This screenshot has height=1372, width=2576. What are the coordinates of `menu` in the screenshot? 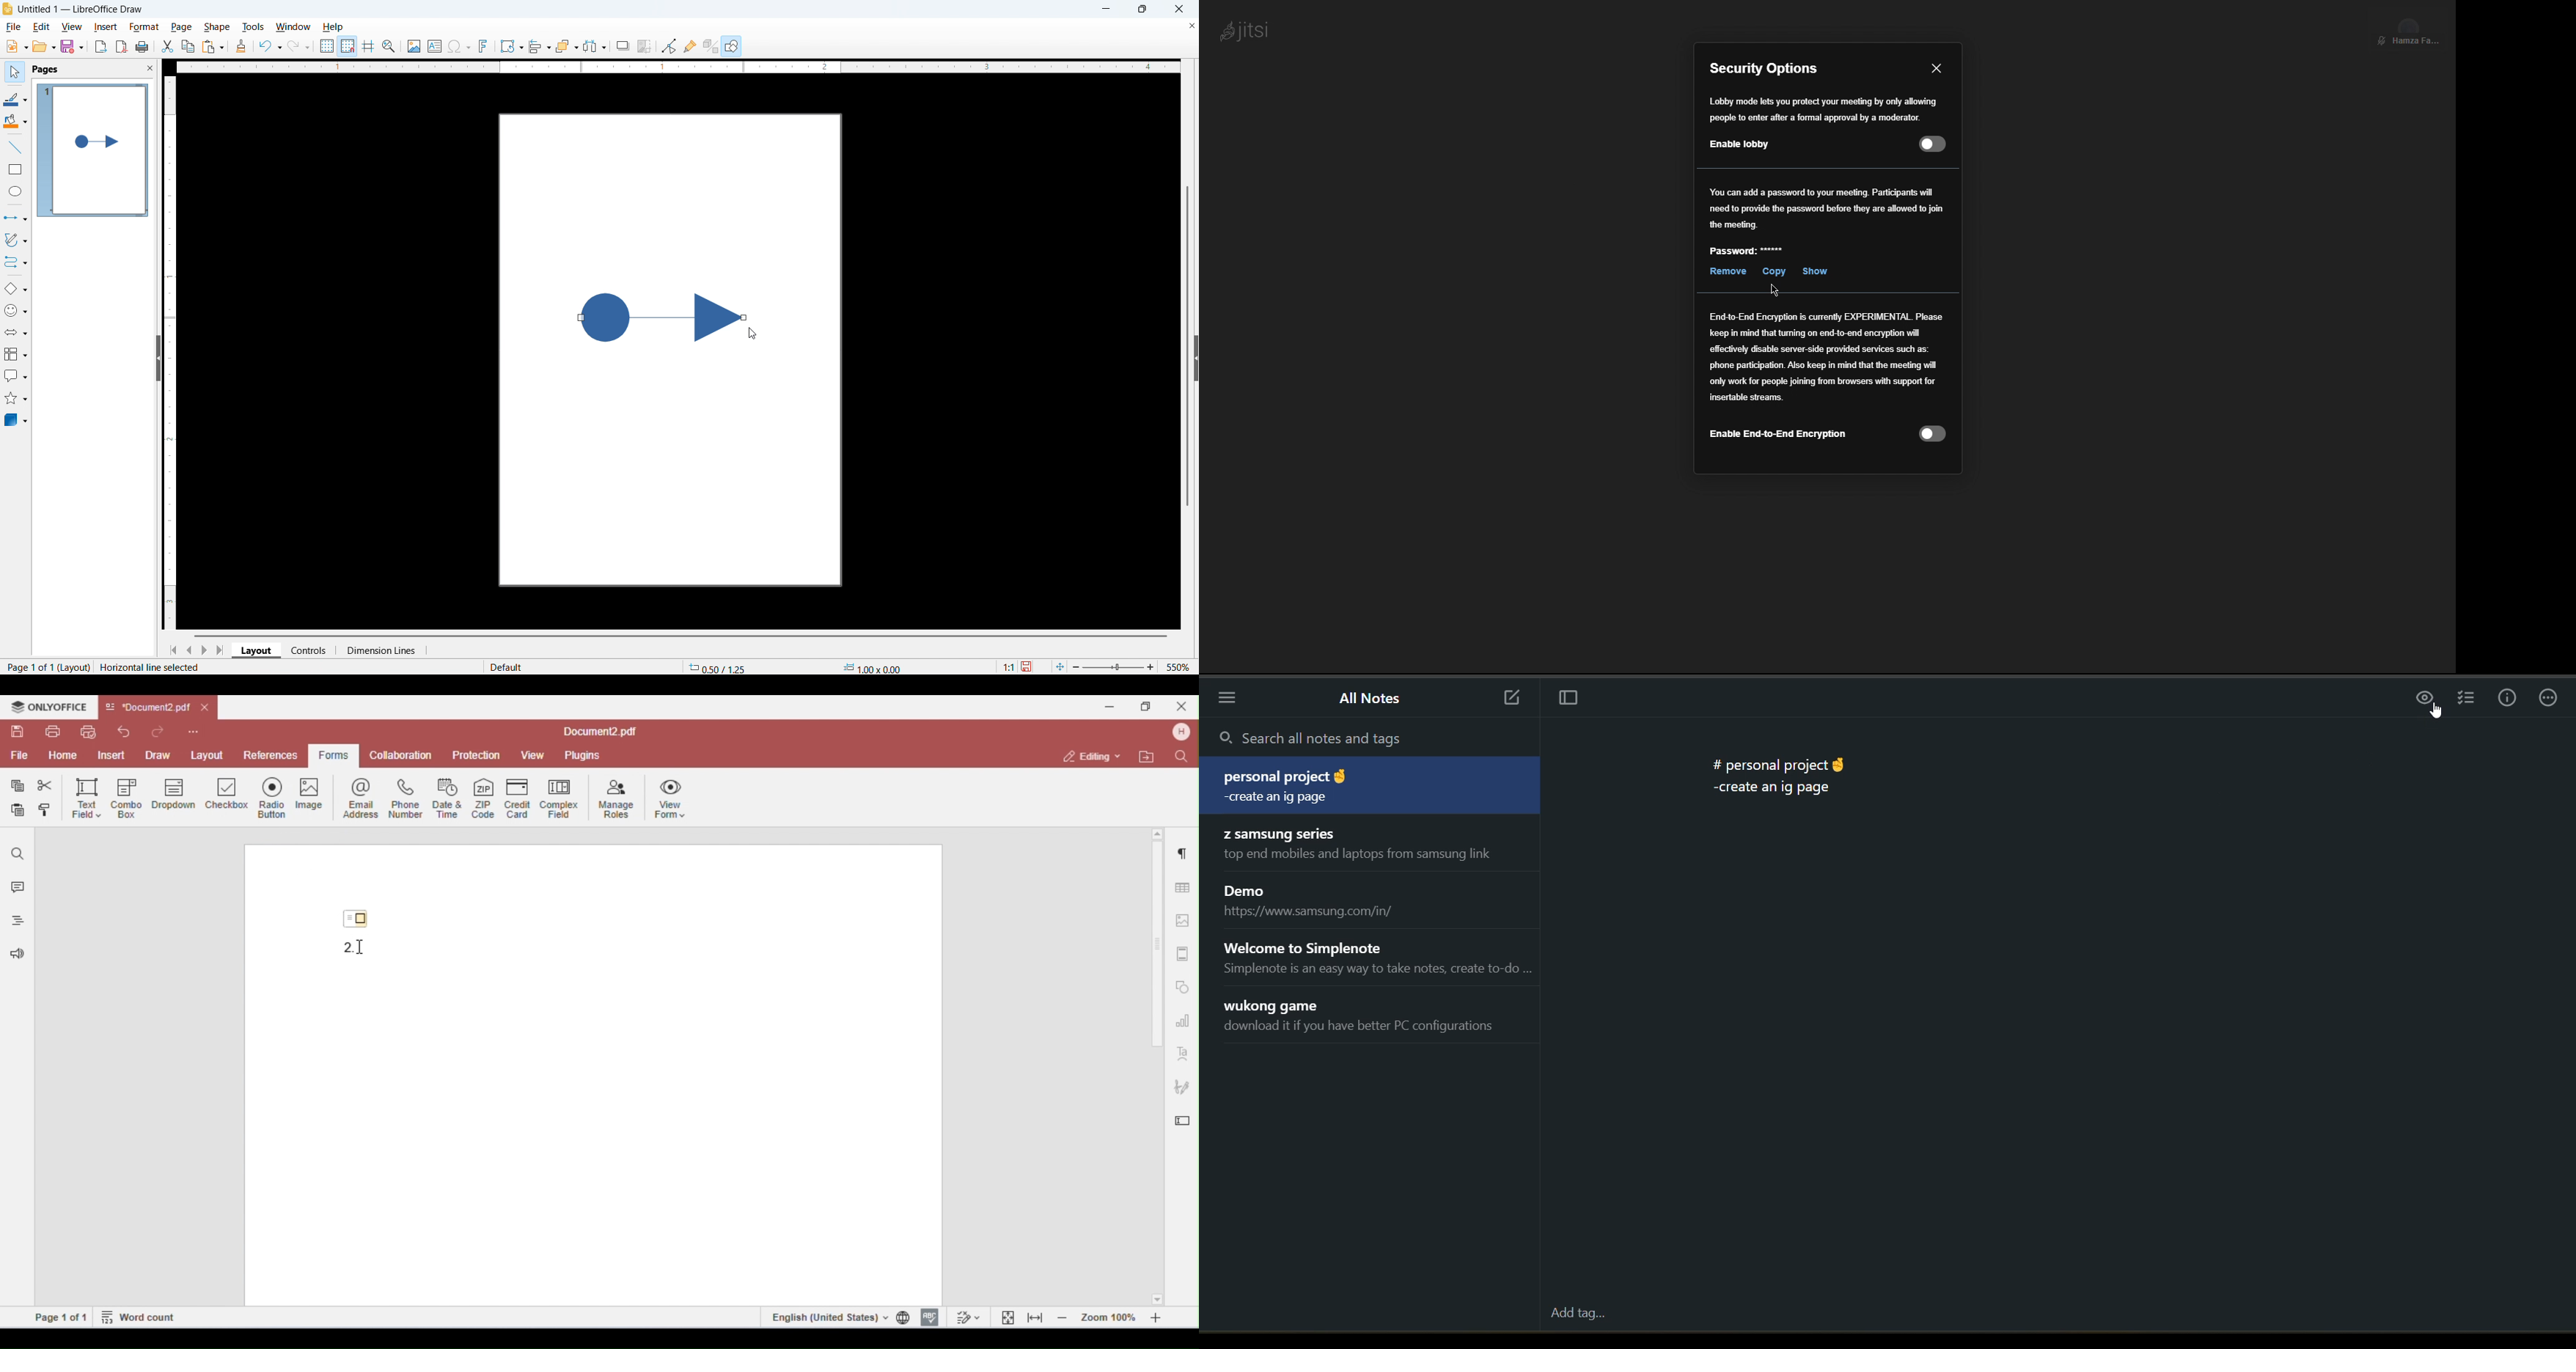 It's located at (1225, 700).